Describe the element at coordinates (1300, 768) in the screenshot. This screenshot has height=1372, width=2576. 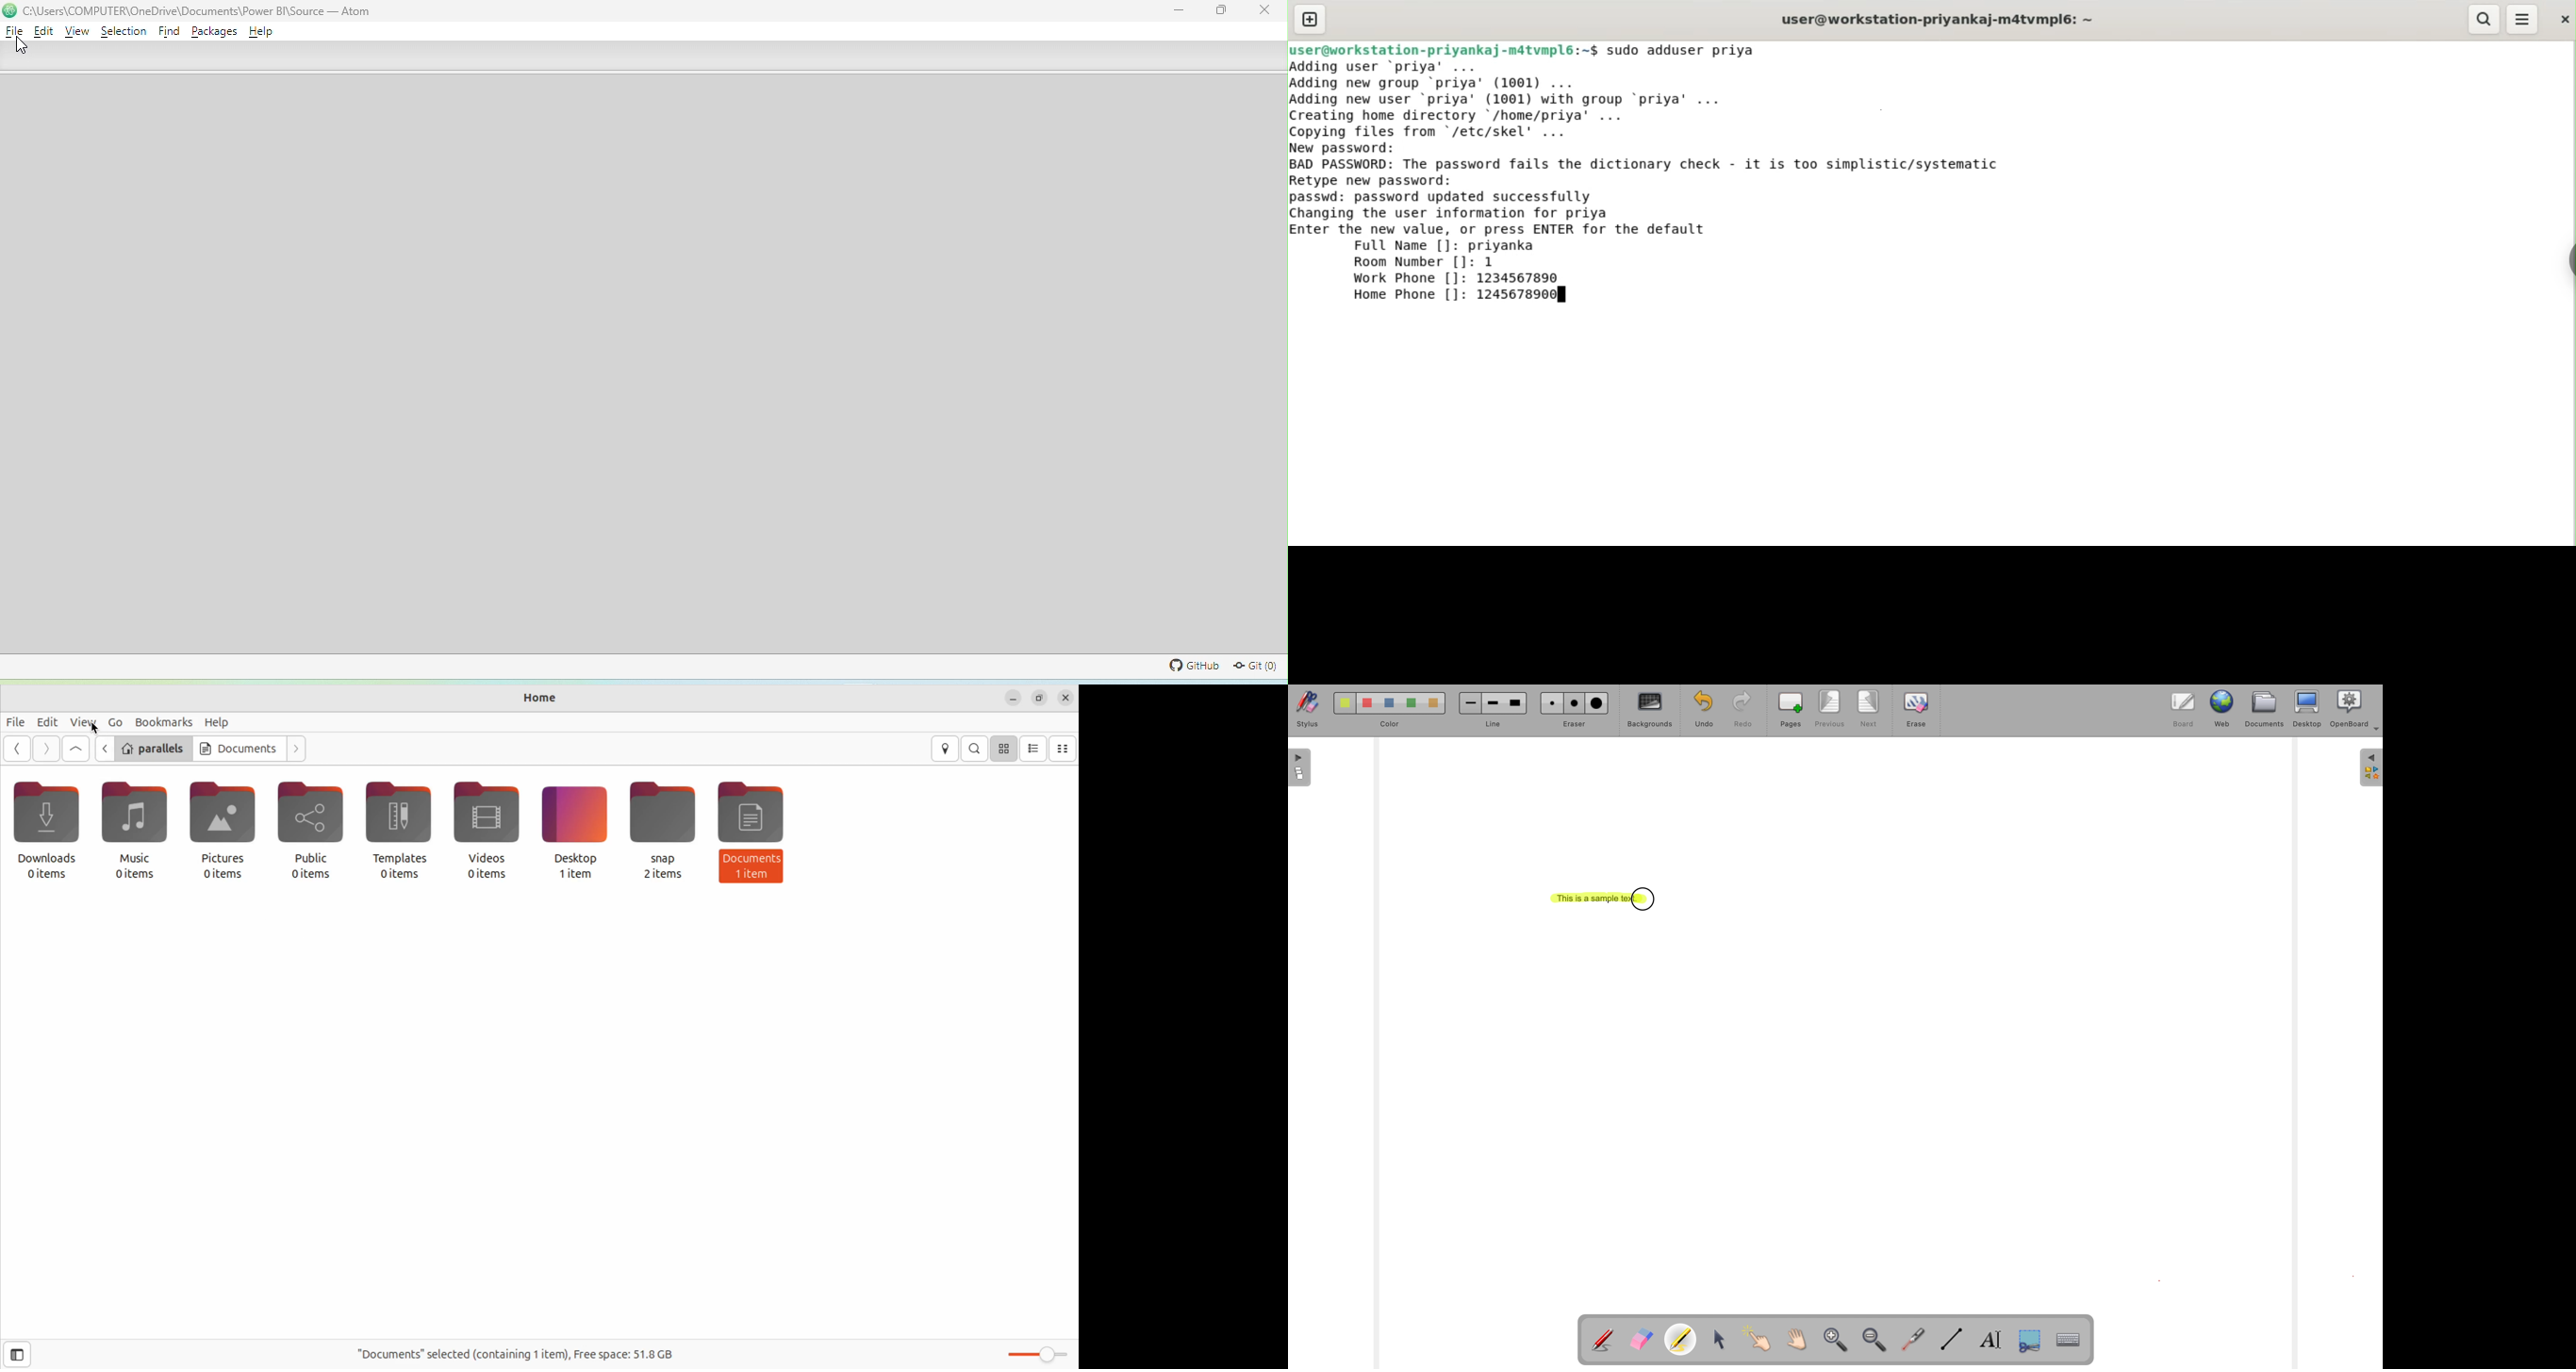
I see `The flatplan (left panel)` at that location.